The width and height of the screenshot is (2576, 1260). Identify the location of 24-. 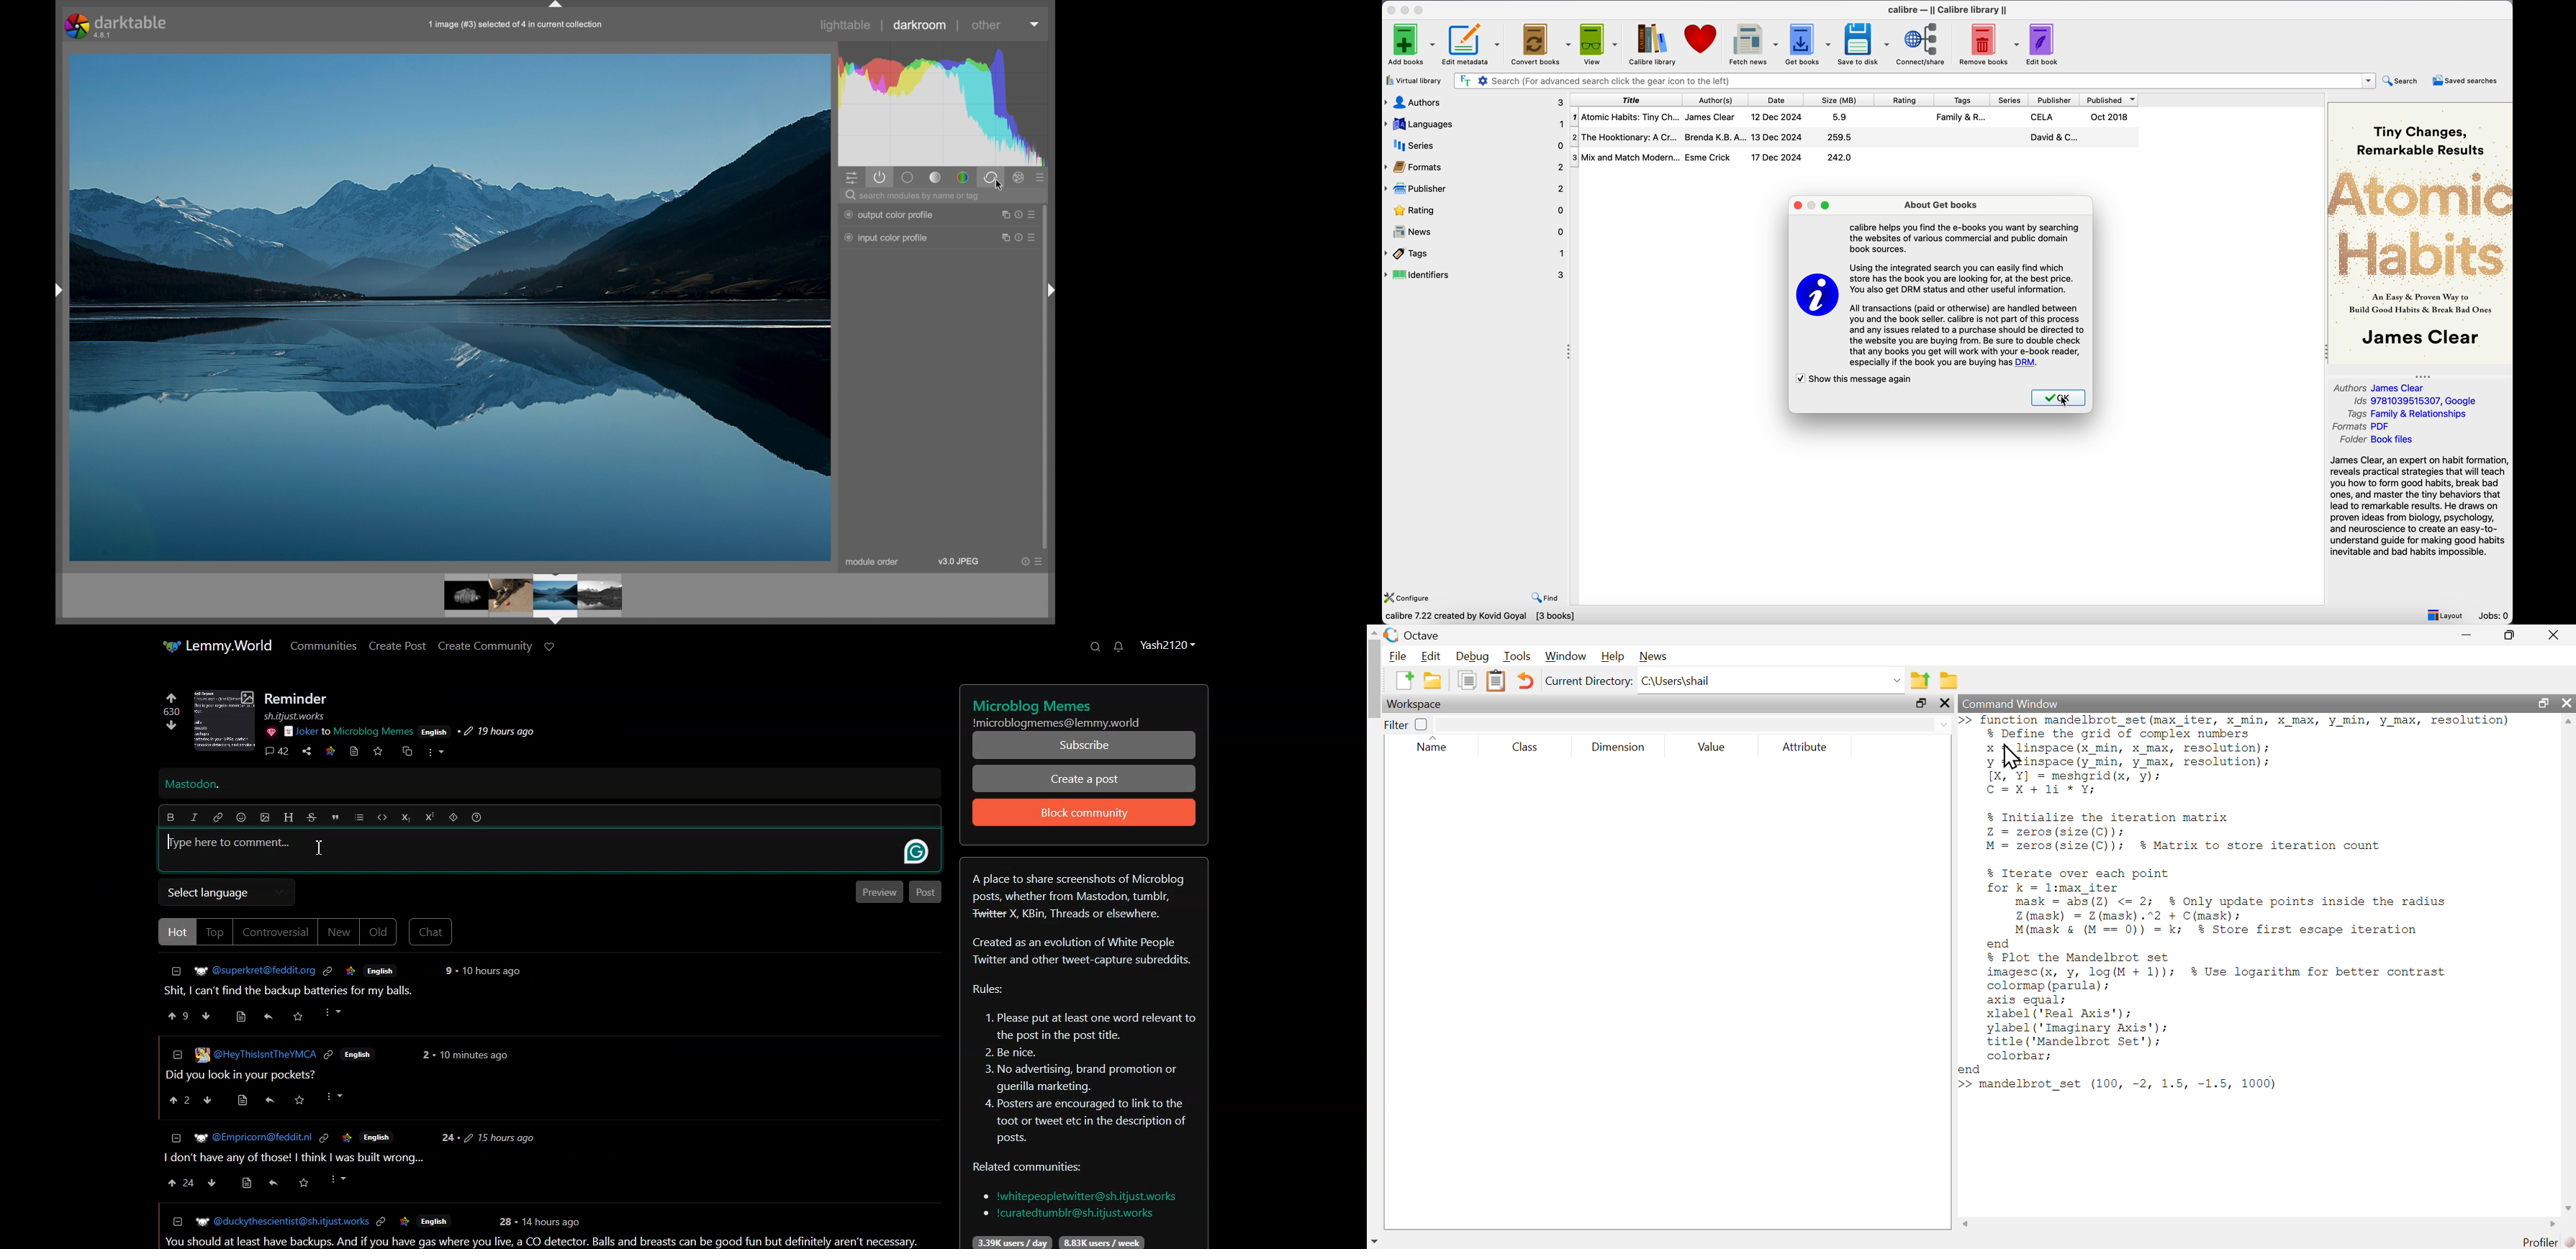
(448, 1138).